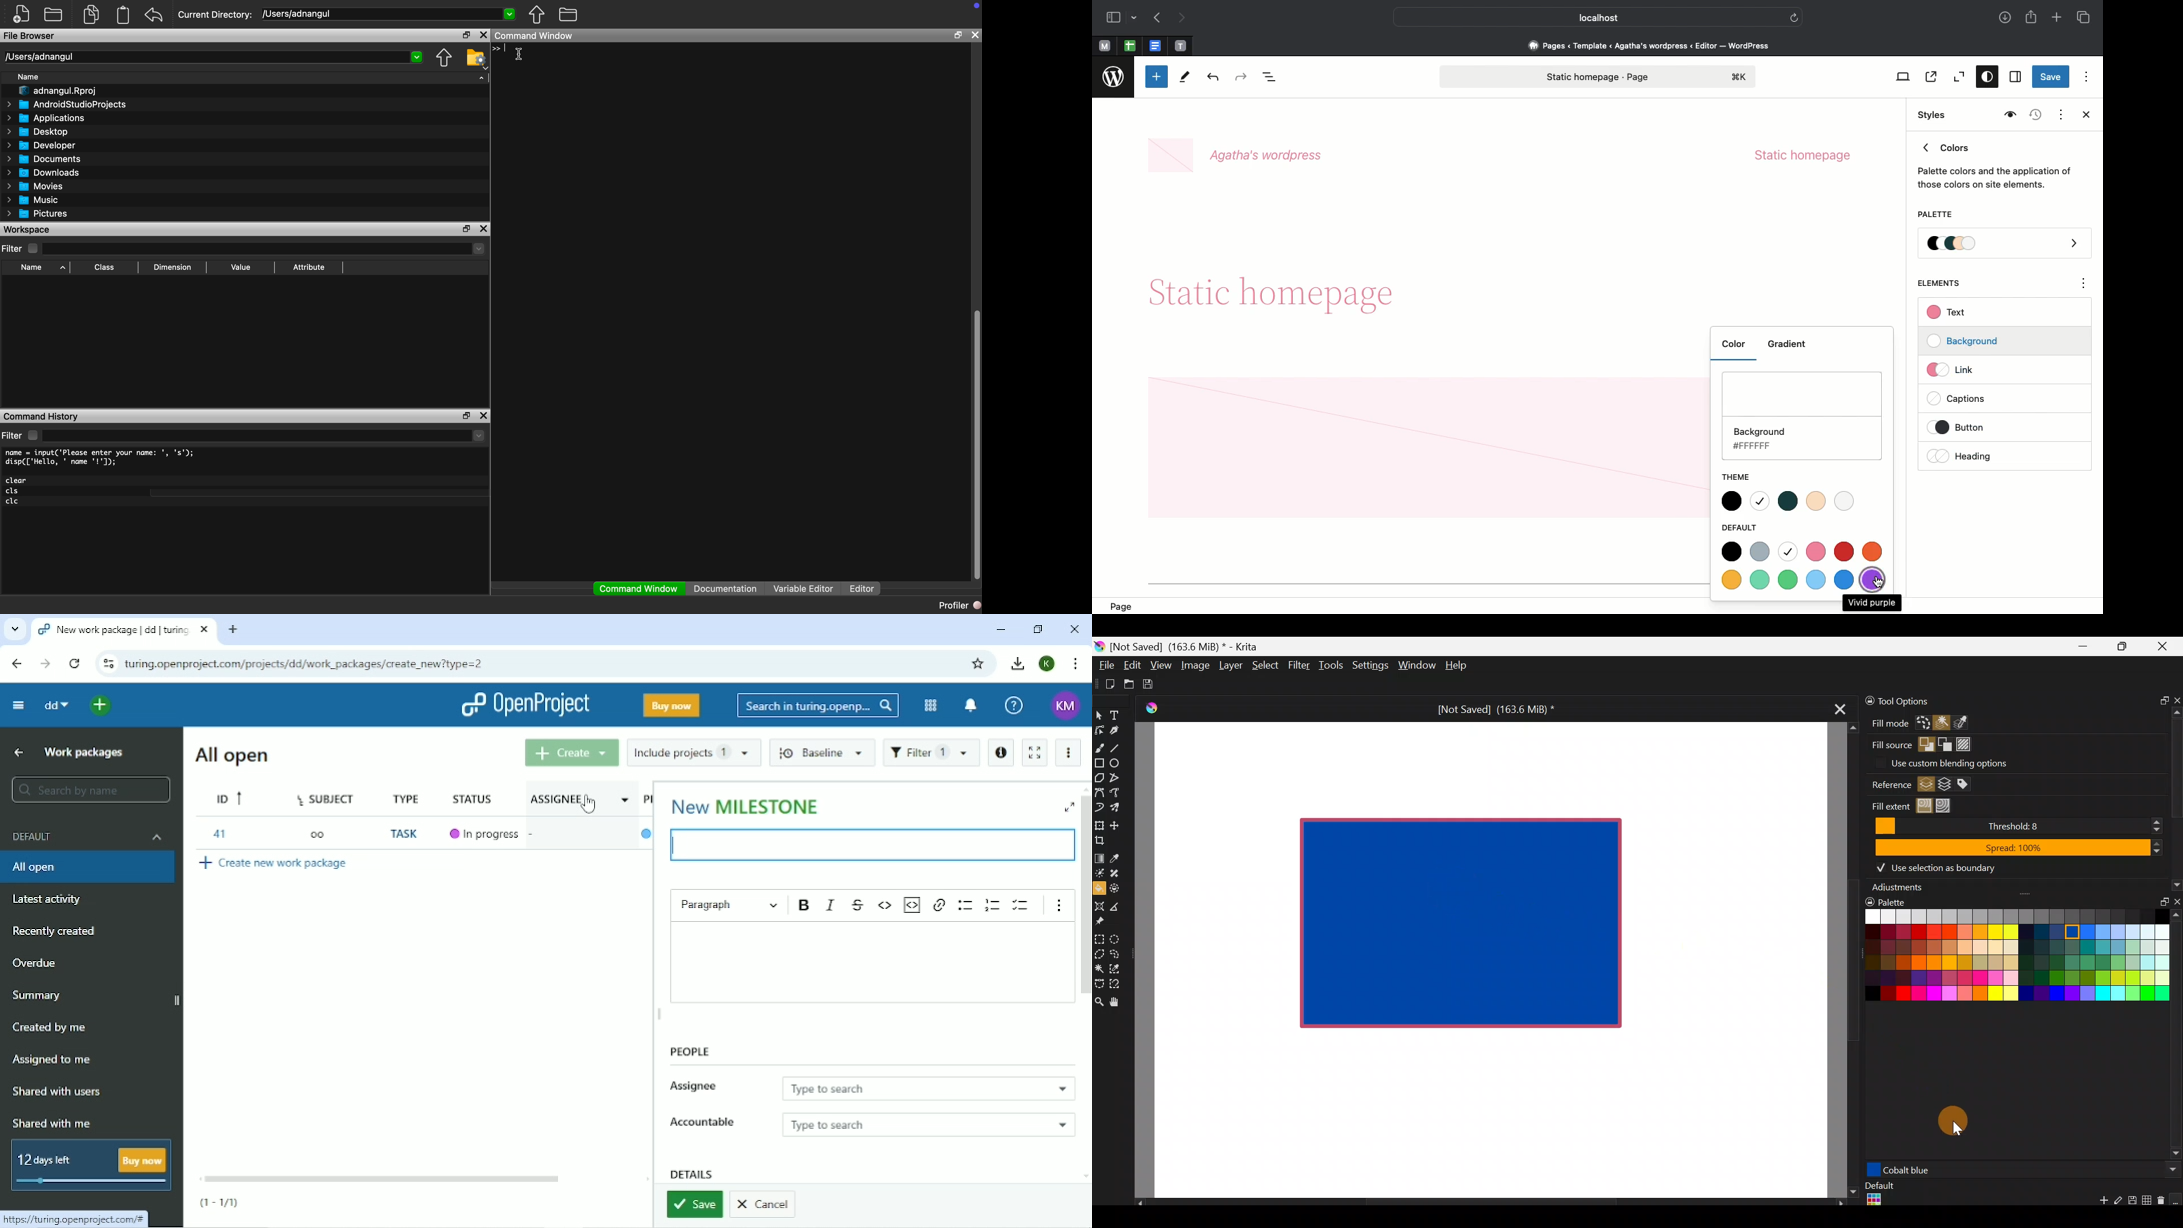 The image size is (2184, 1232). Describe the element at coordinates (671, 705) in the screenshot. I see `Buy now` at that location.